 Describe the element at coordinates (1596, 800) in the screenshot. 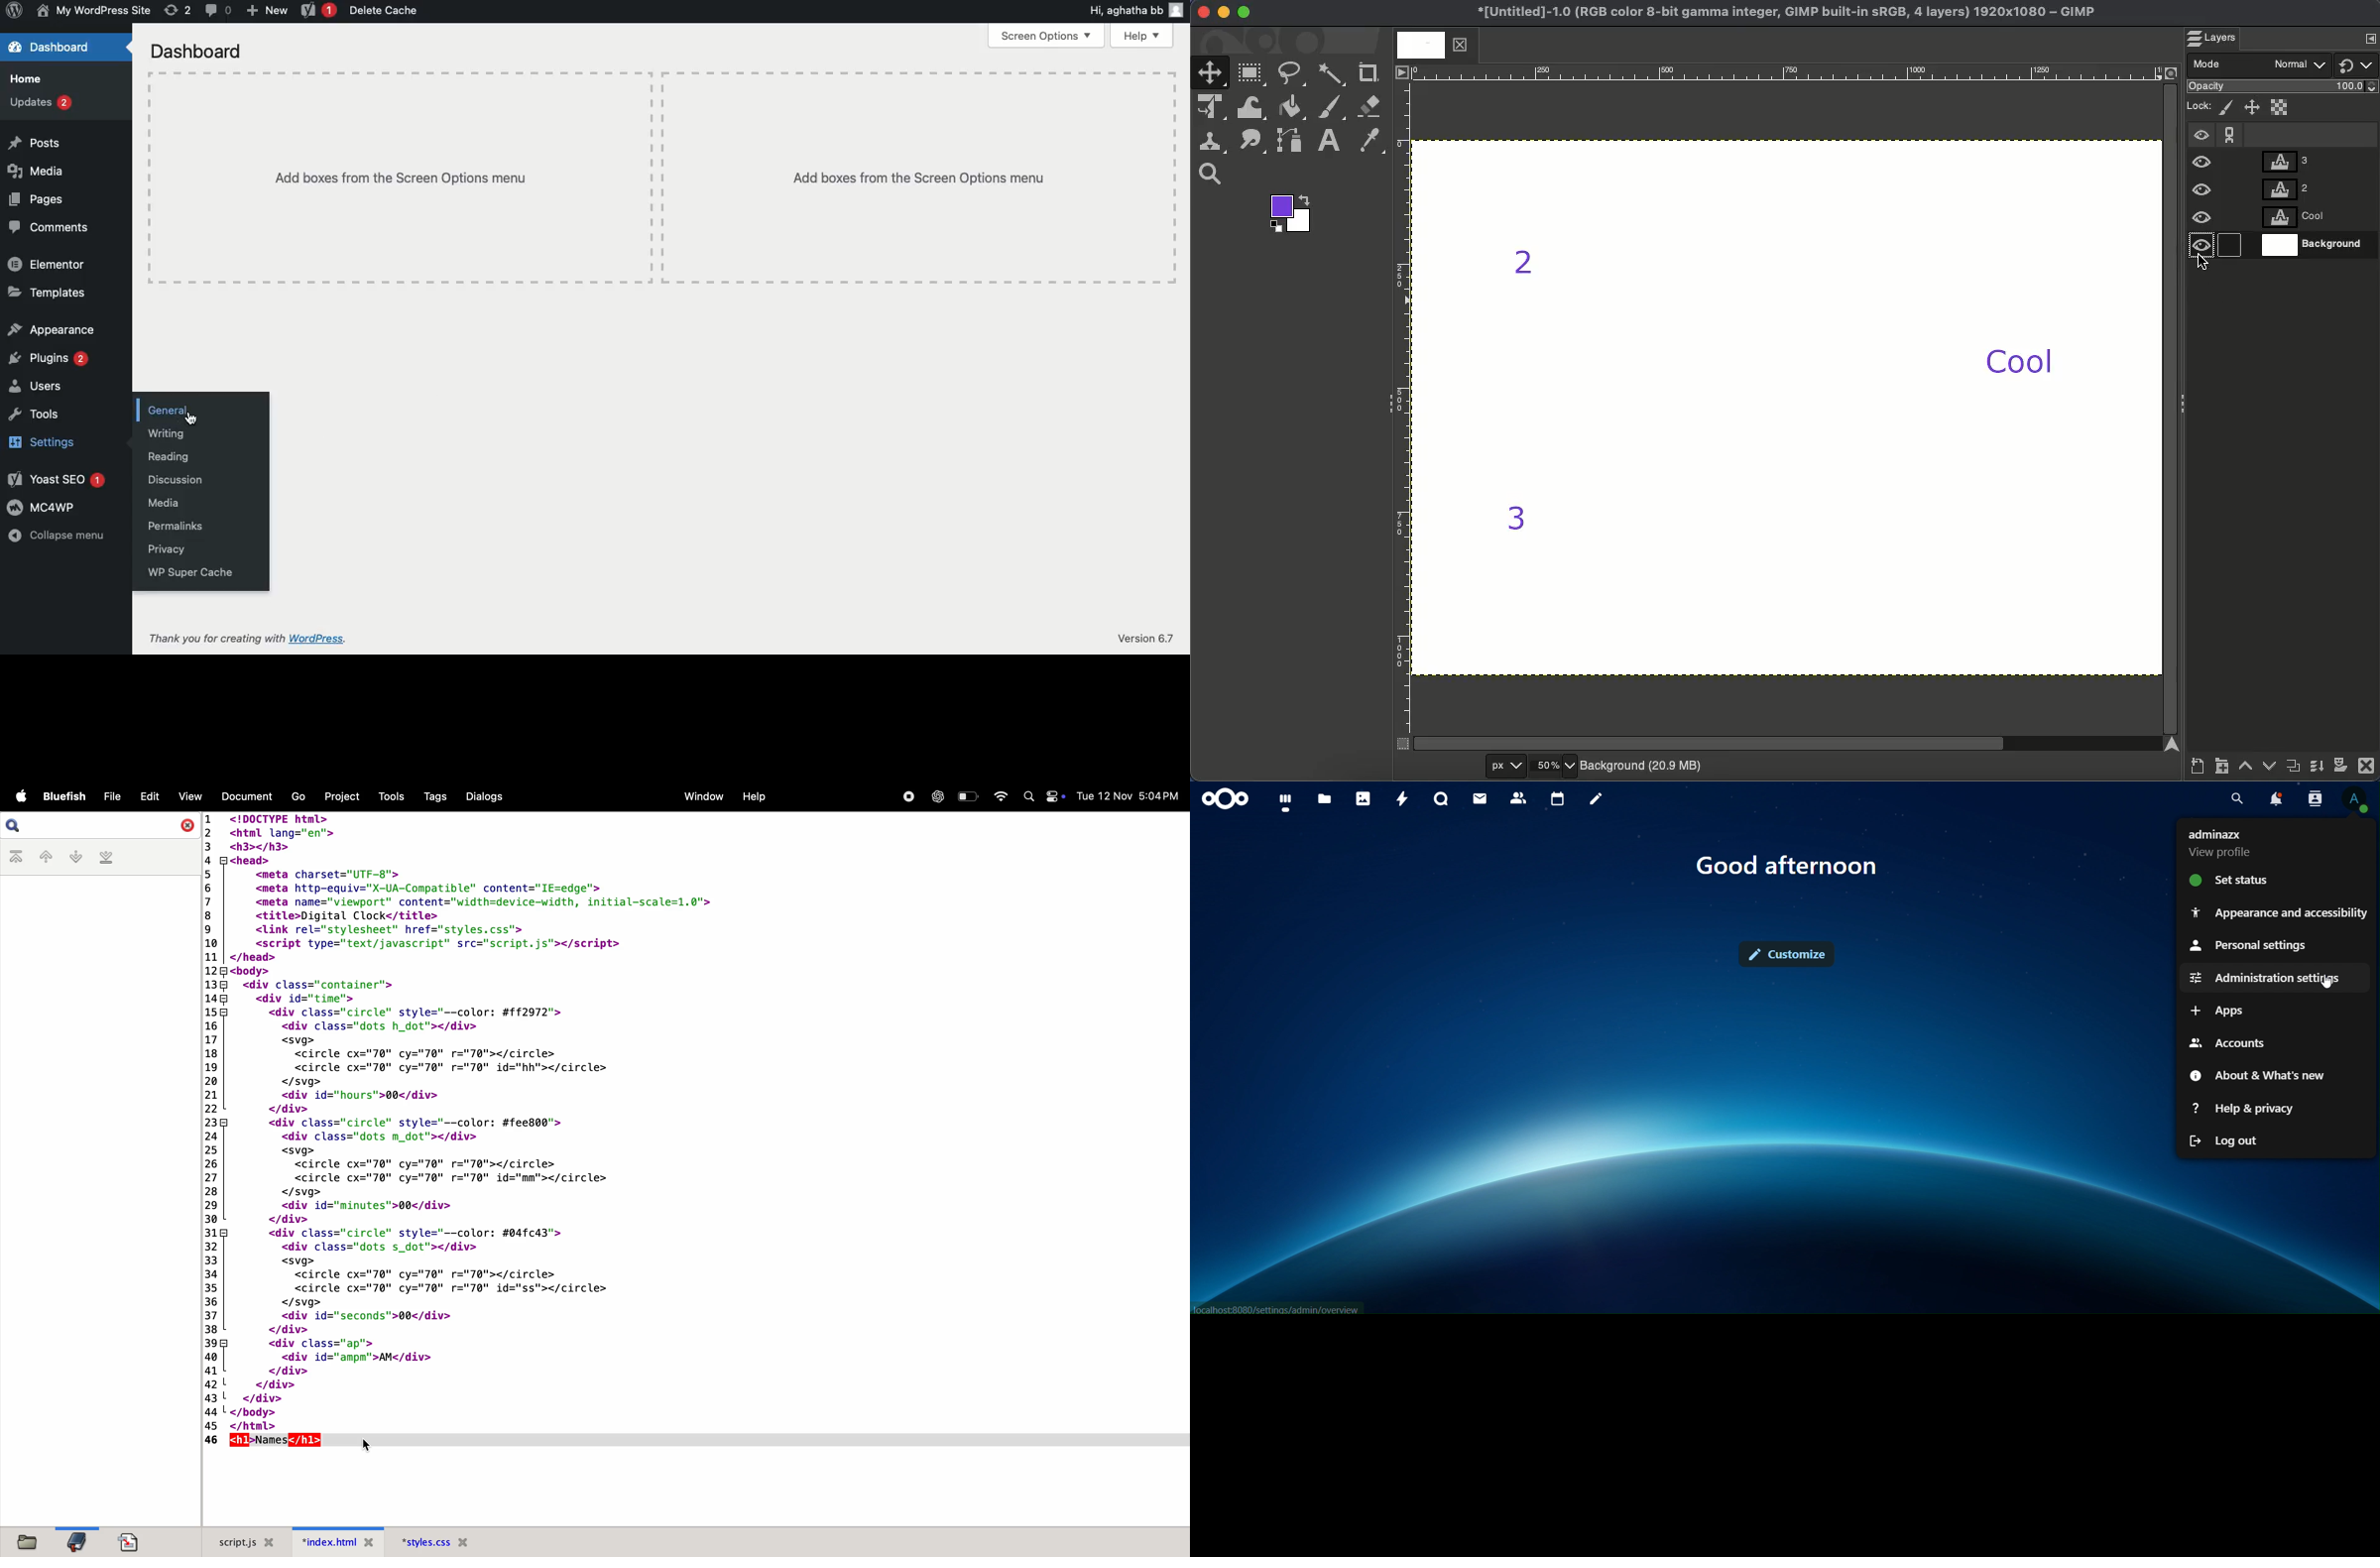

I see `notes` at that location.